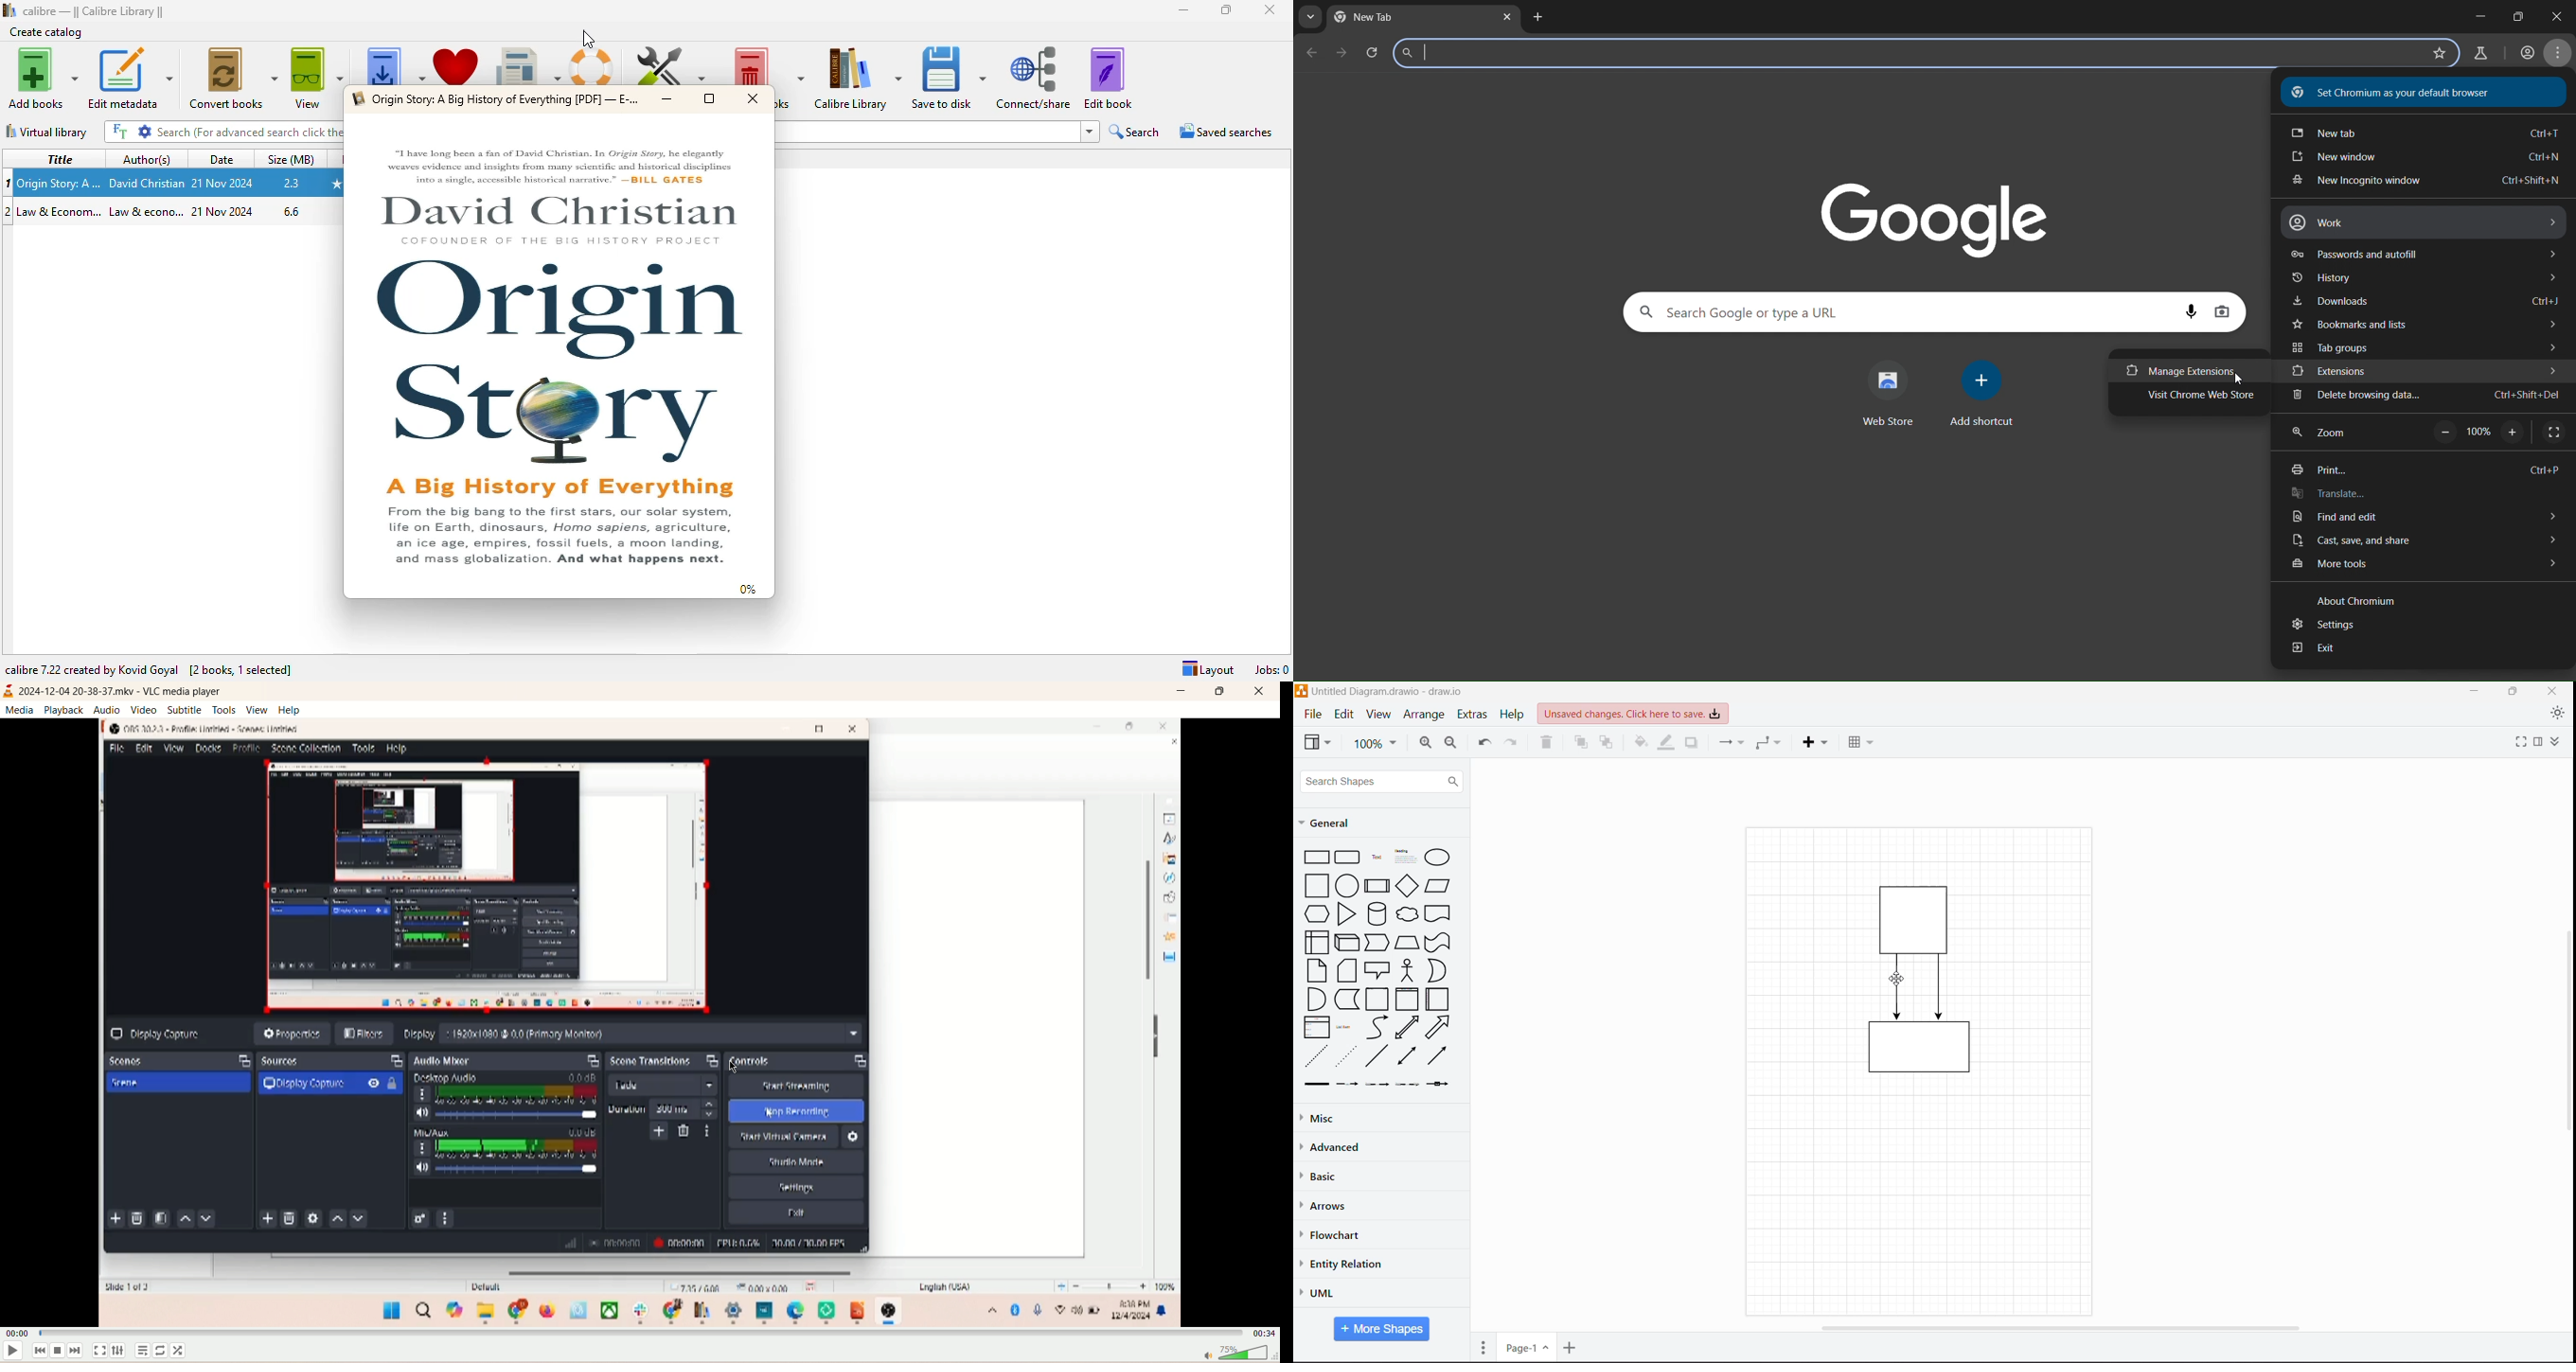  Describe the element at coordinates (233, 79) in the screenshot. I see `convert books` at that location.